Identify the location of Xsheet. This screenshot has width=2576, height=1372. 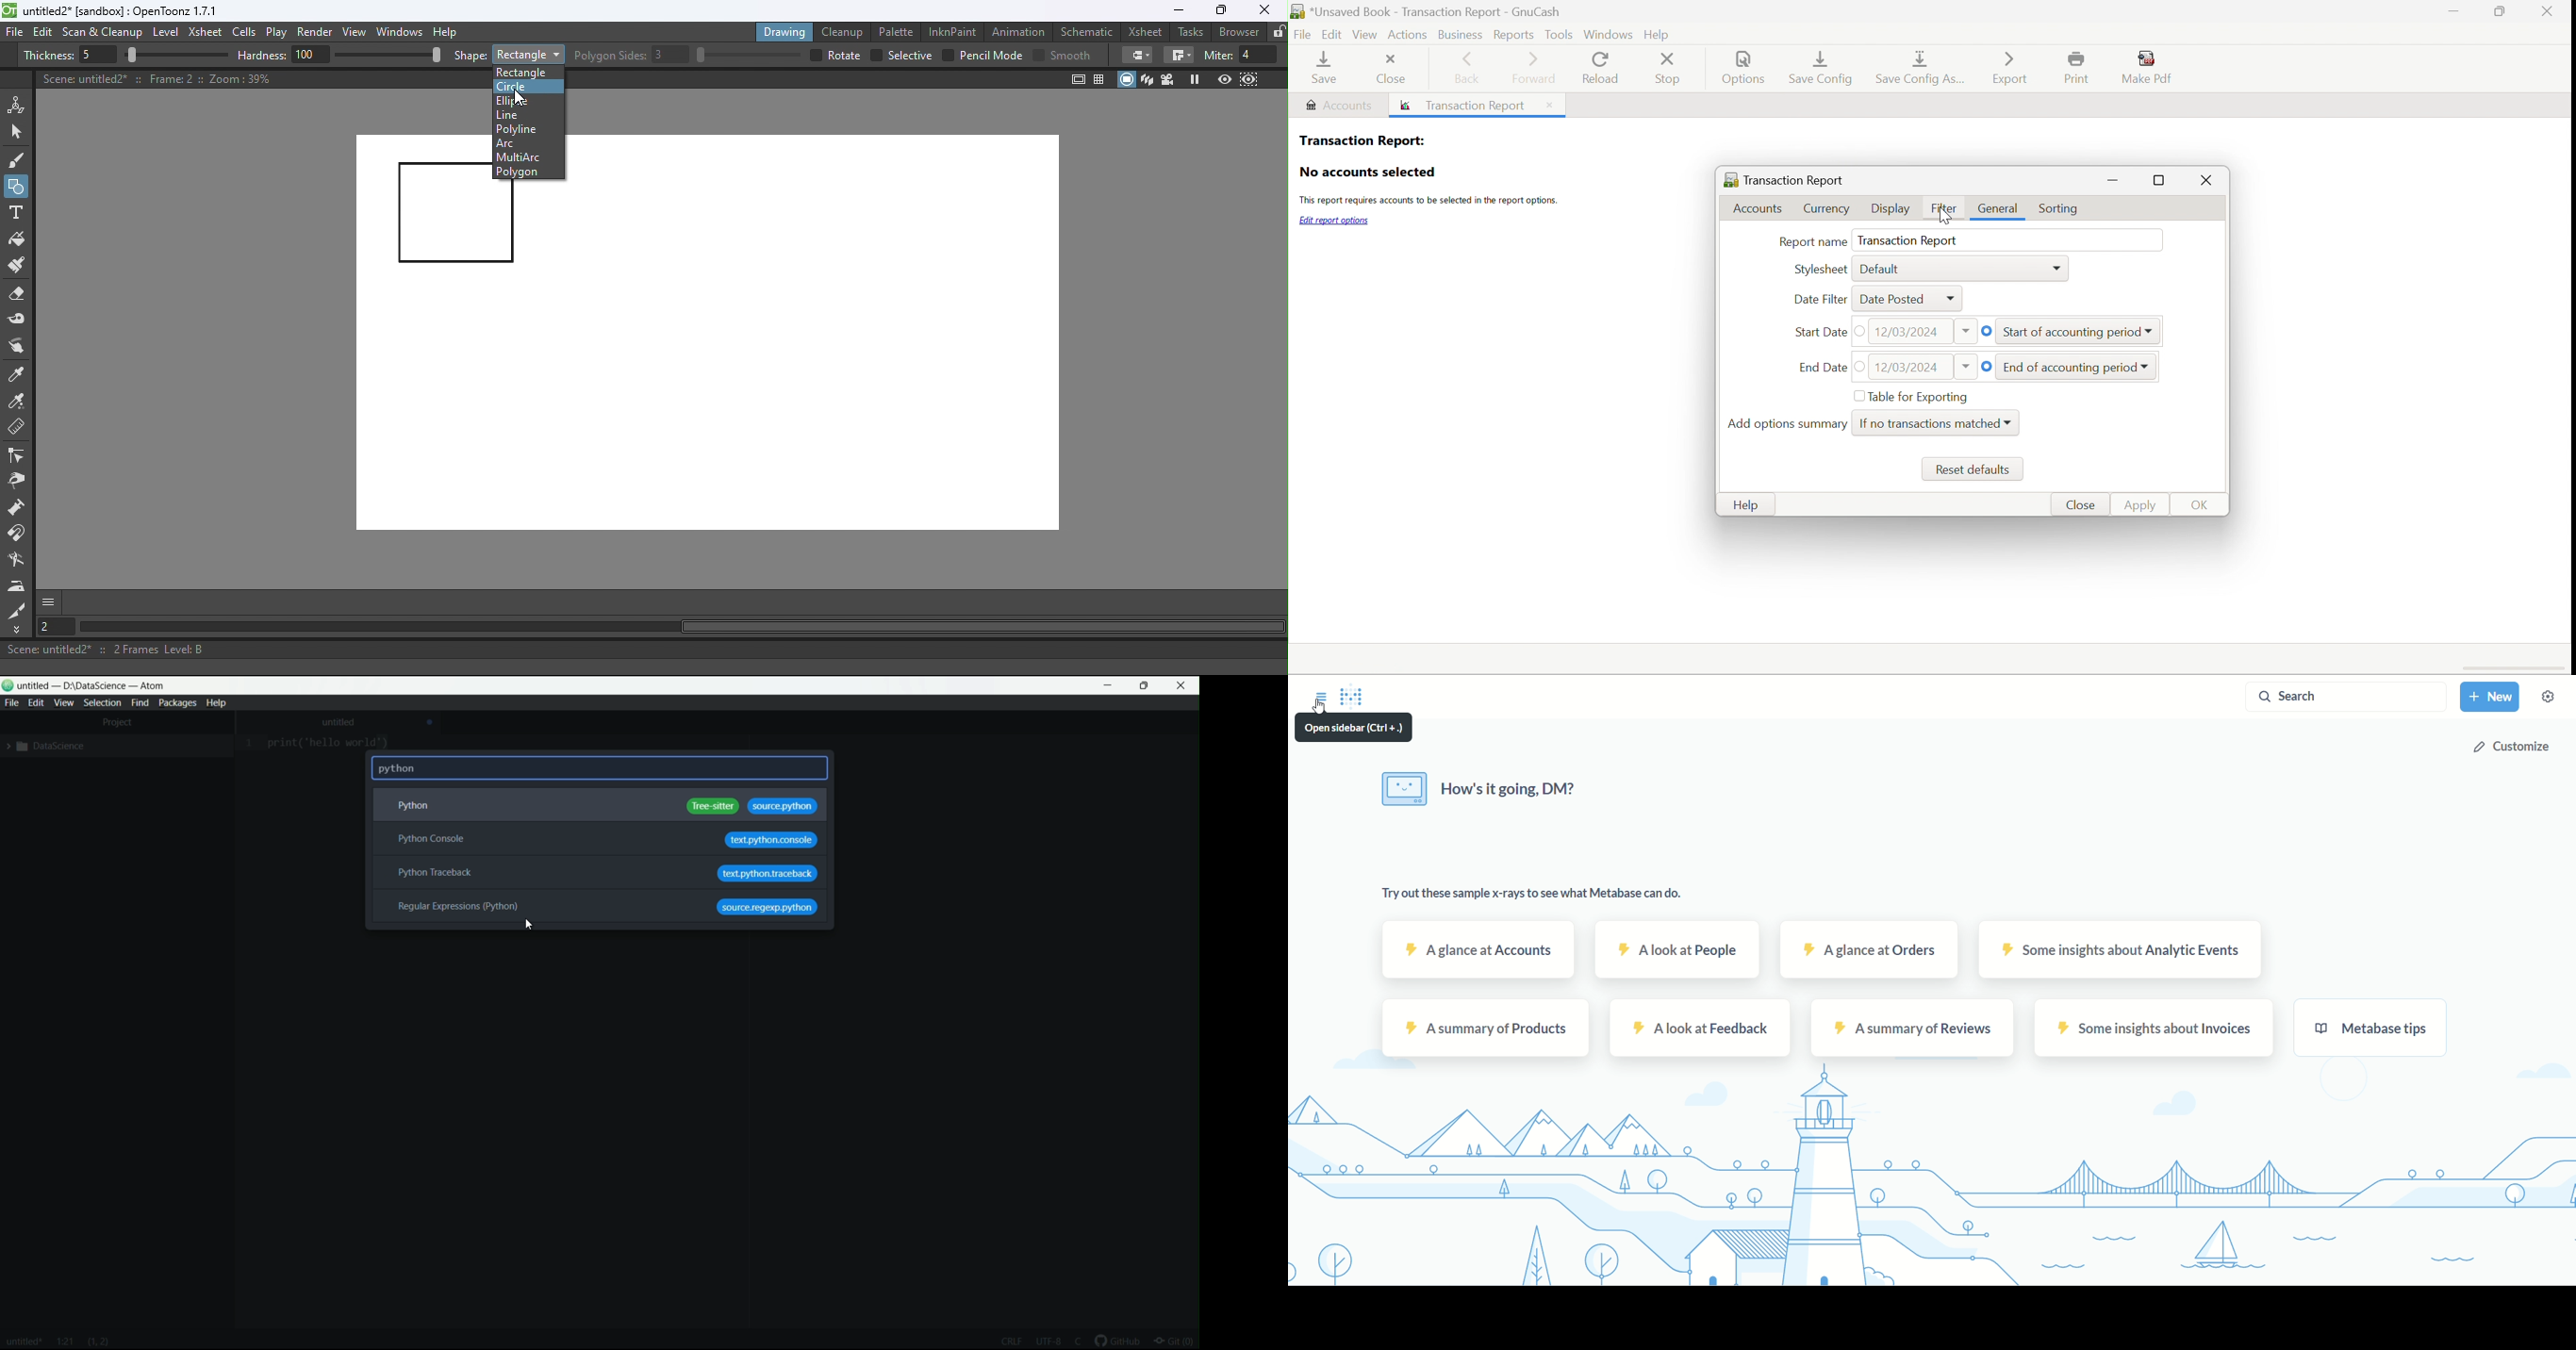
(207, 34).